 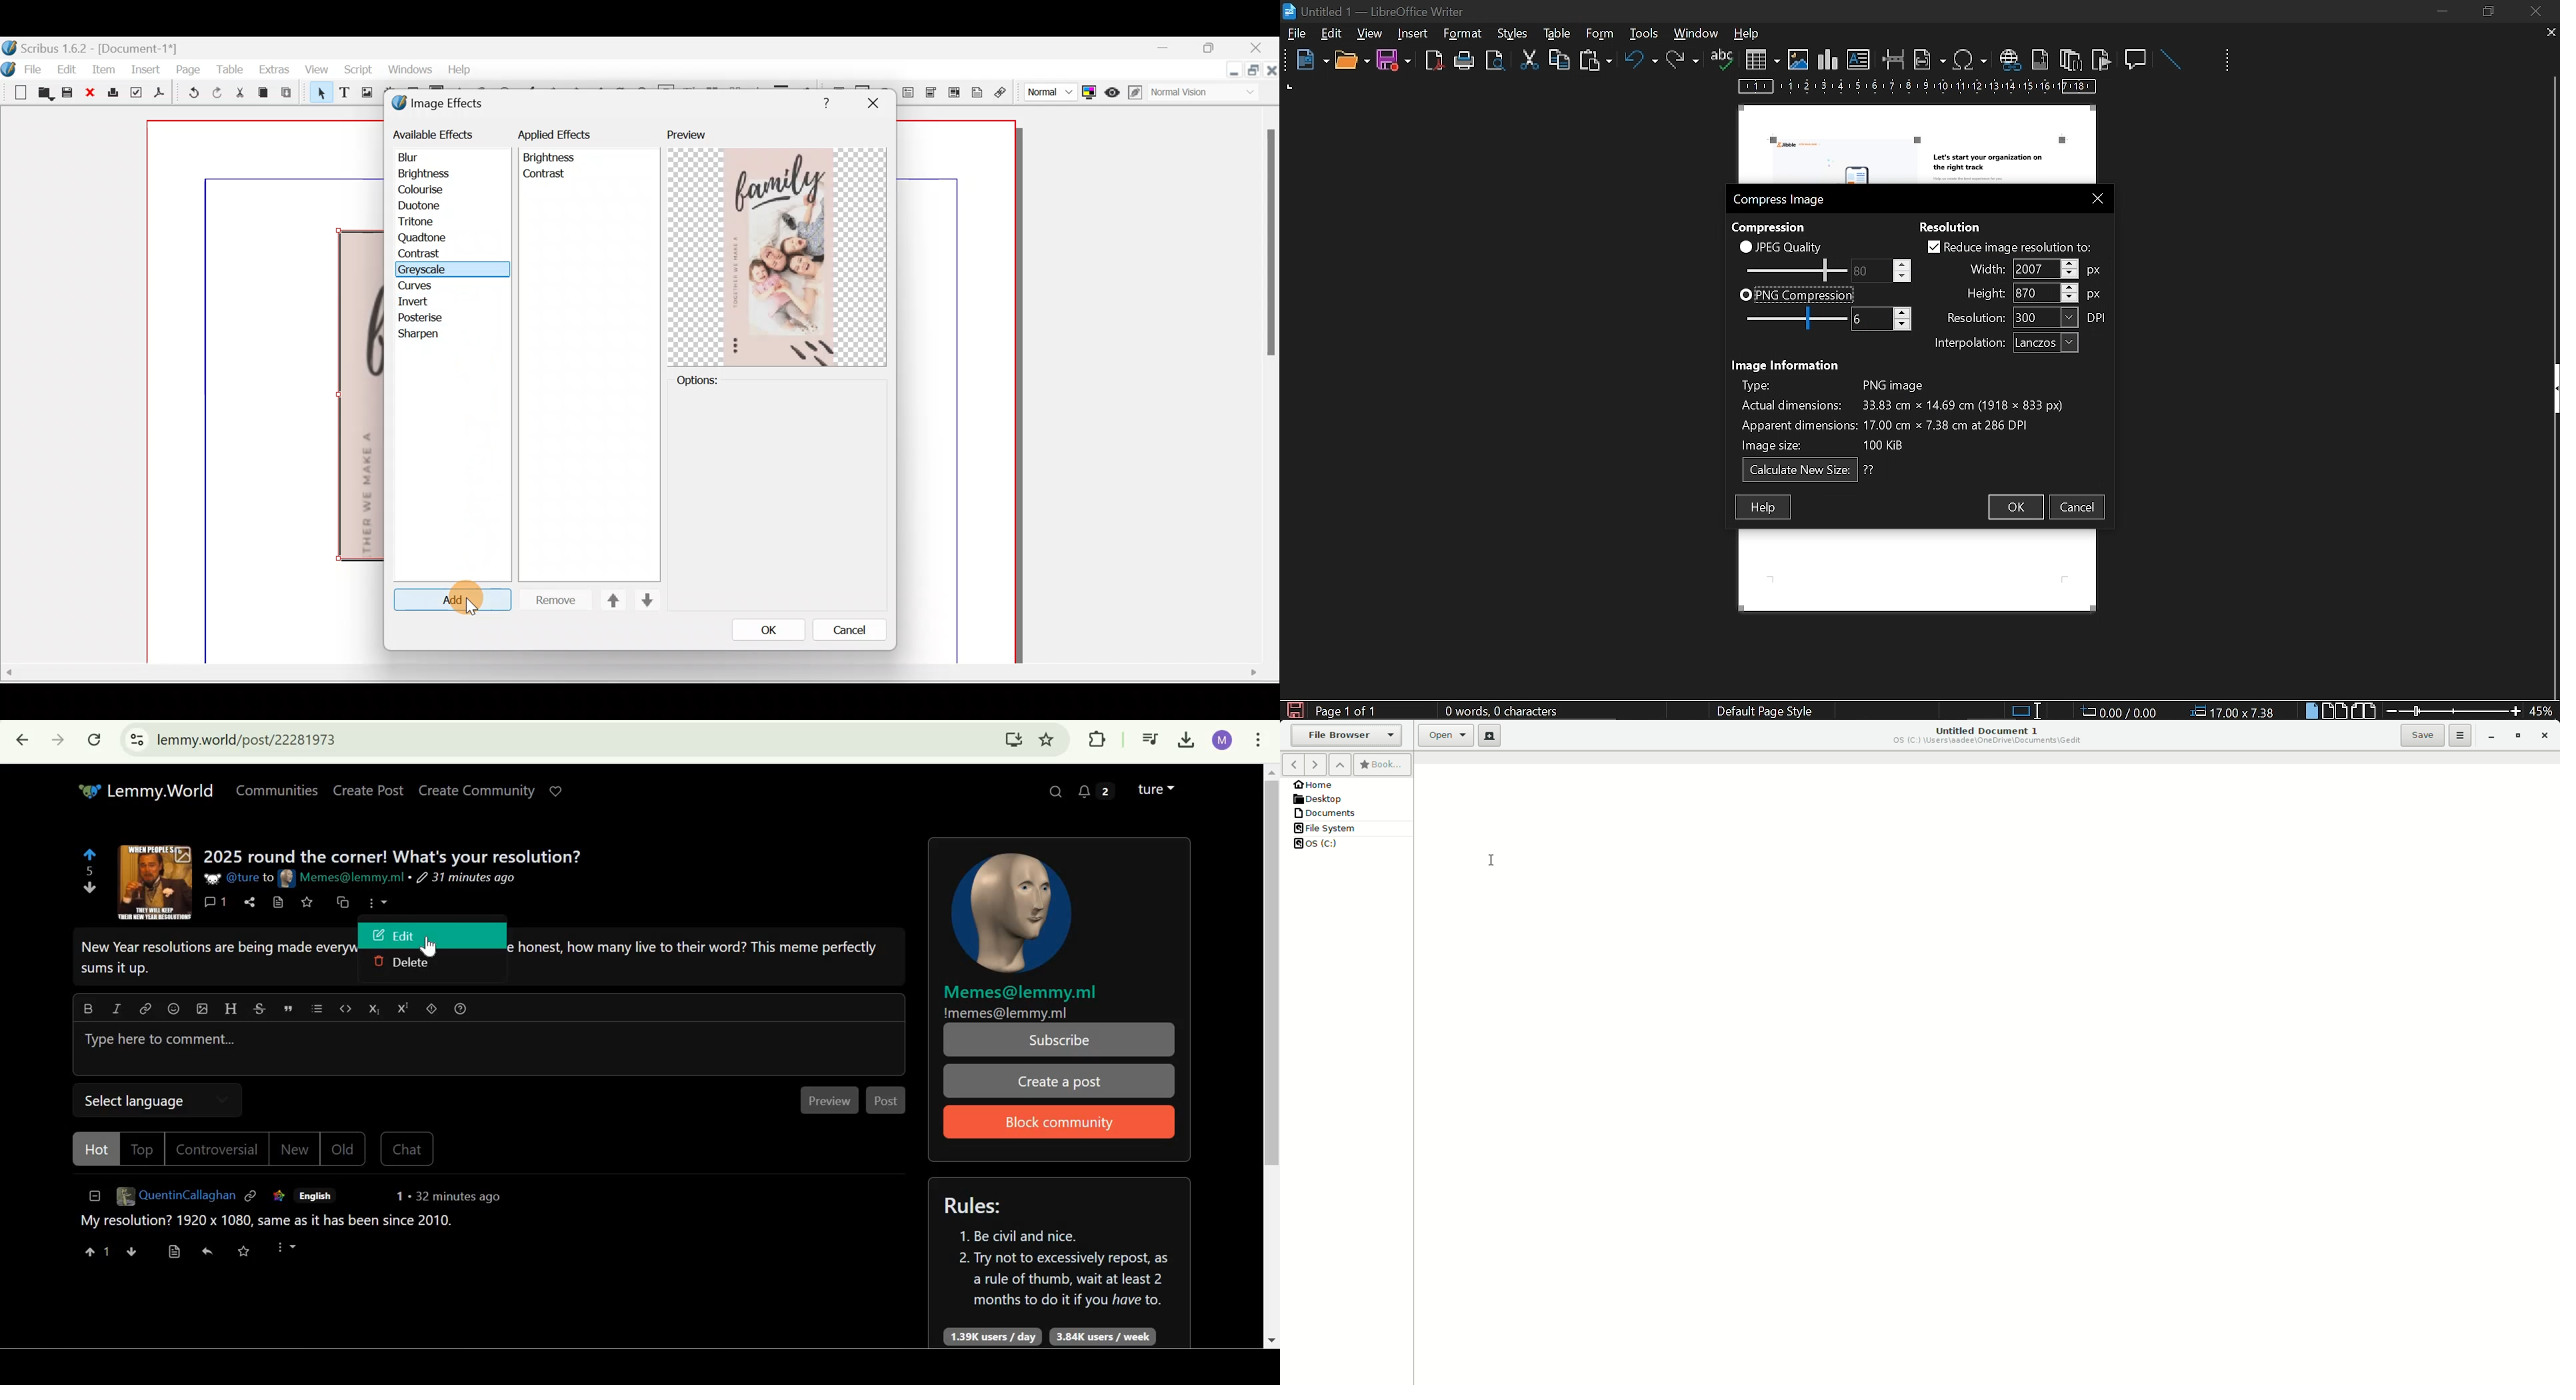 What do you see at coordinates (2543, 734) in the screenshot?
I see `Close` at bounding box center [2543, 734].